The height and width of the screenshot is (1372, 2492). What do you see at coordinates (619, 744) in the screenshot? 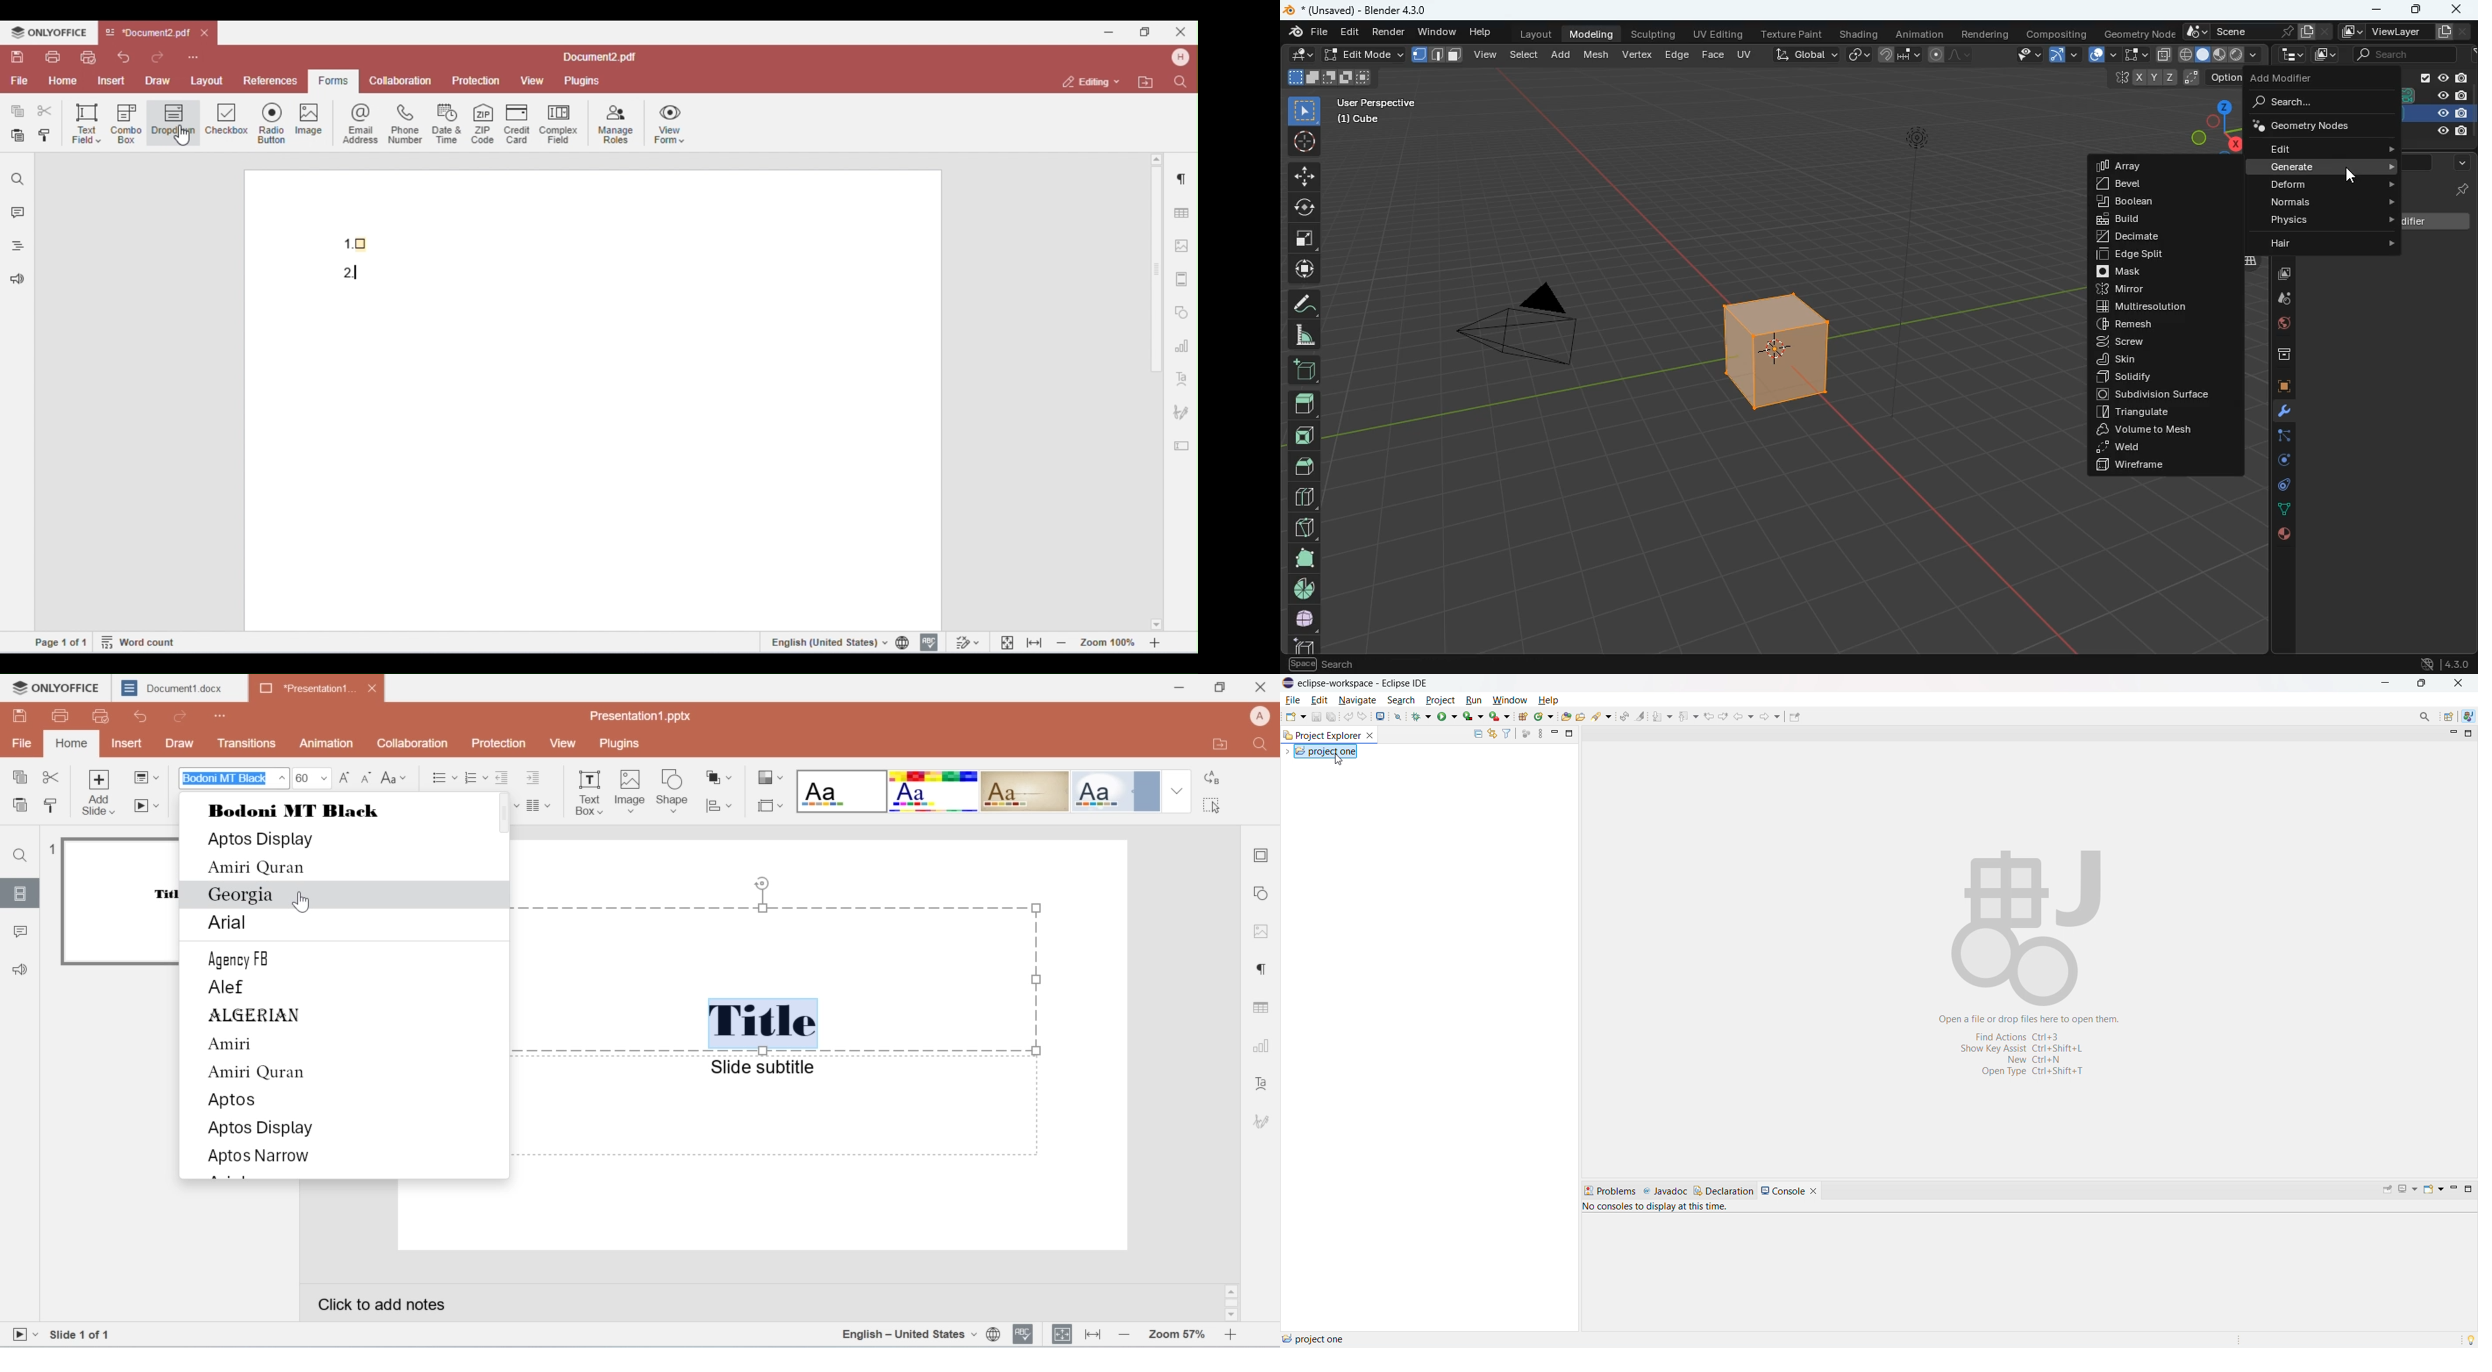
I see `plugins` at bounding box center [619, 744].